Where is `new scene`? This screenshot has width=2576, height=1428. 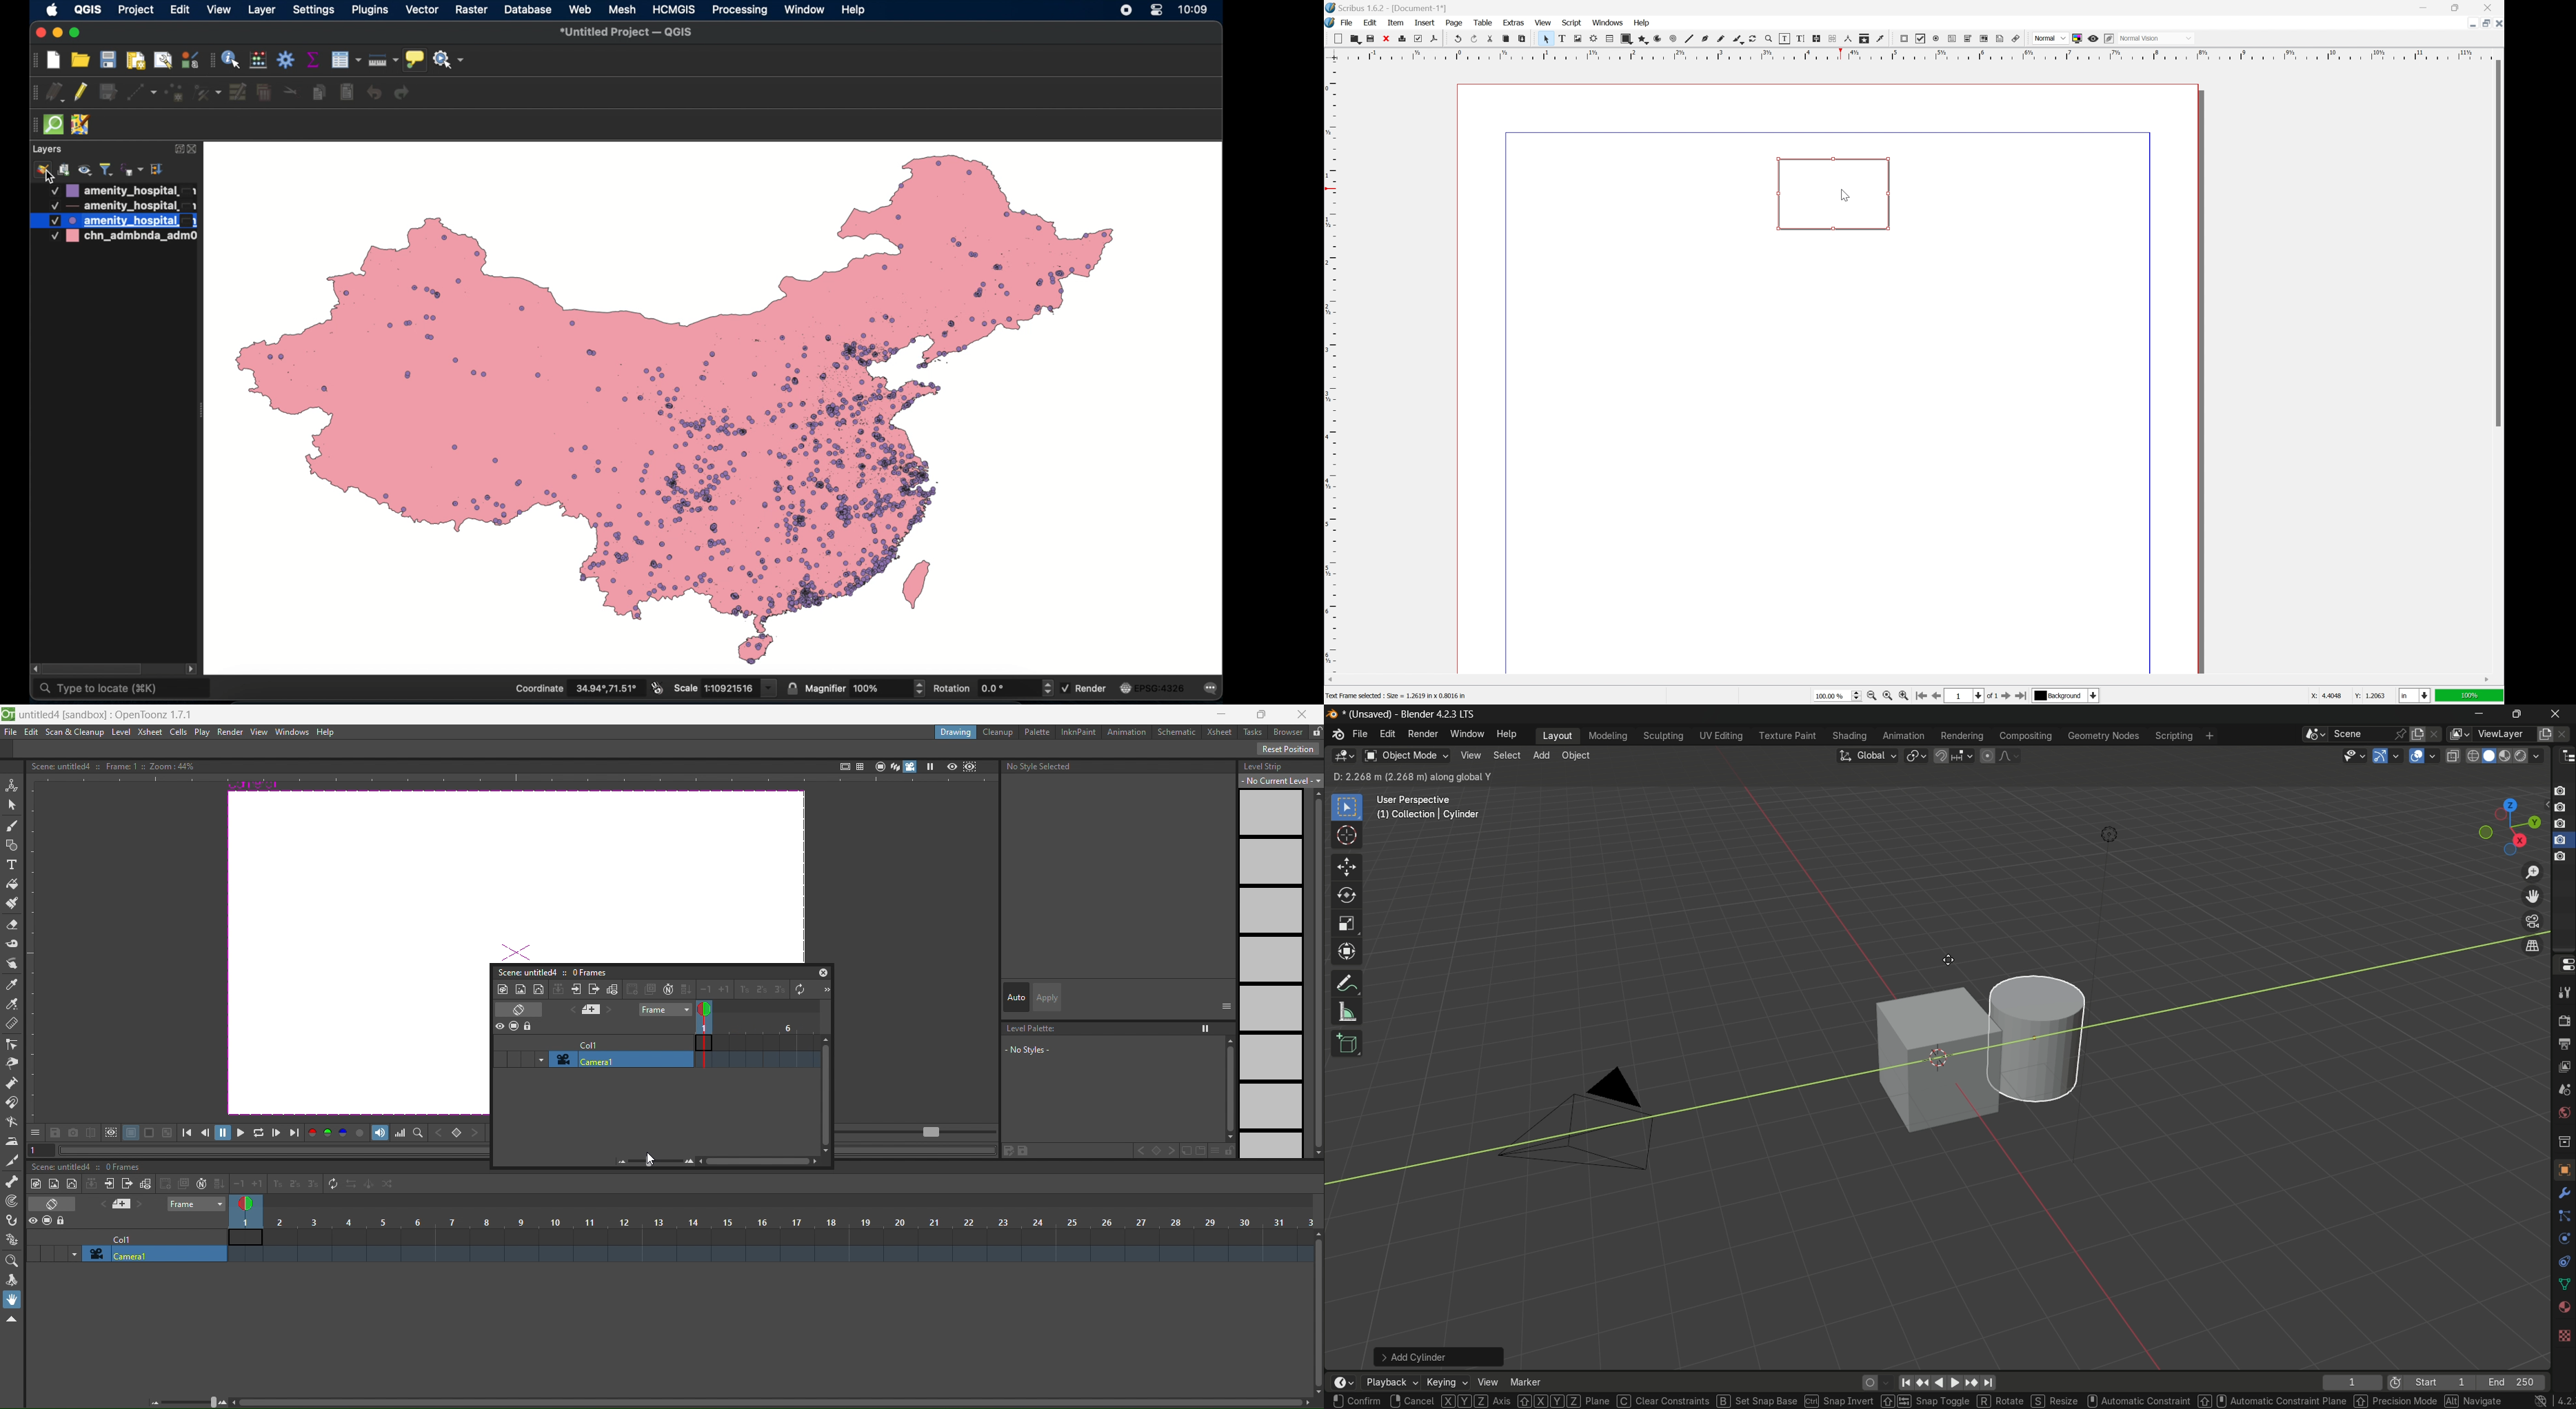 new scene is located at coordinates (2419, 734).